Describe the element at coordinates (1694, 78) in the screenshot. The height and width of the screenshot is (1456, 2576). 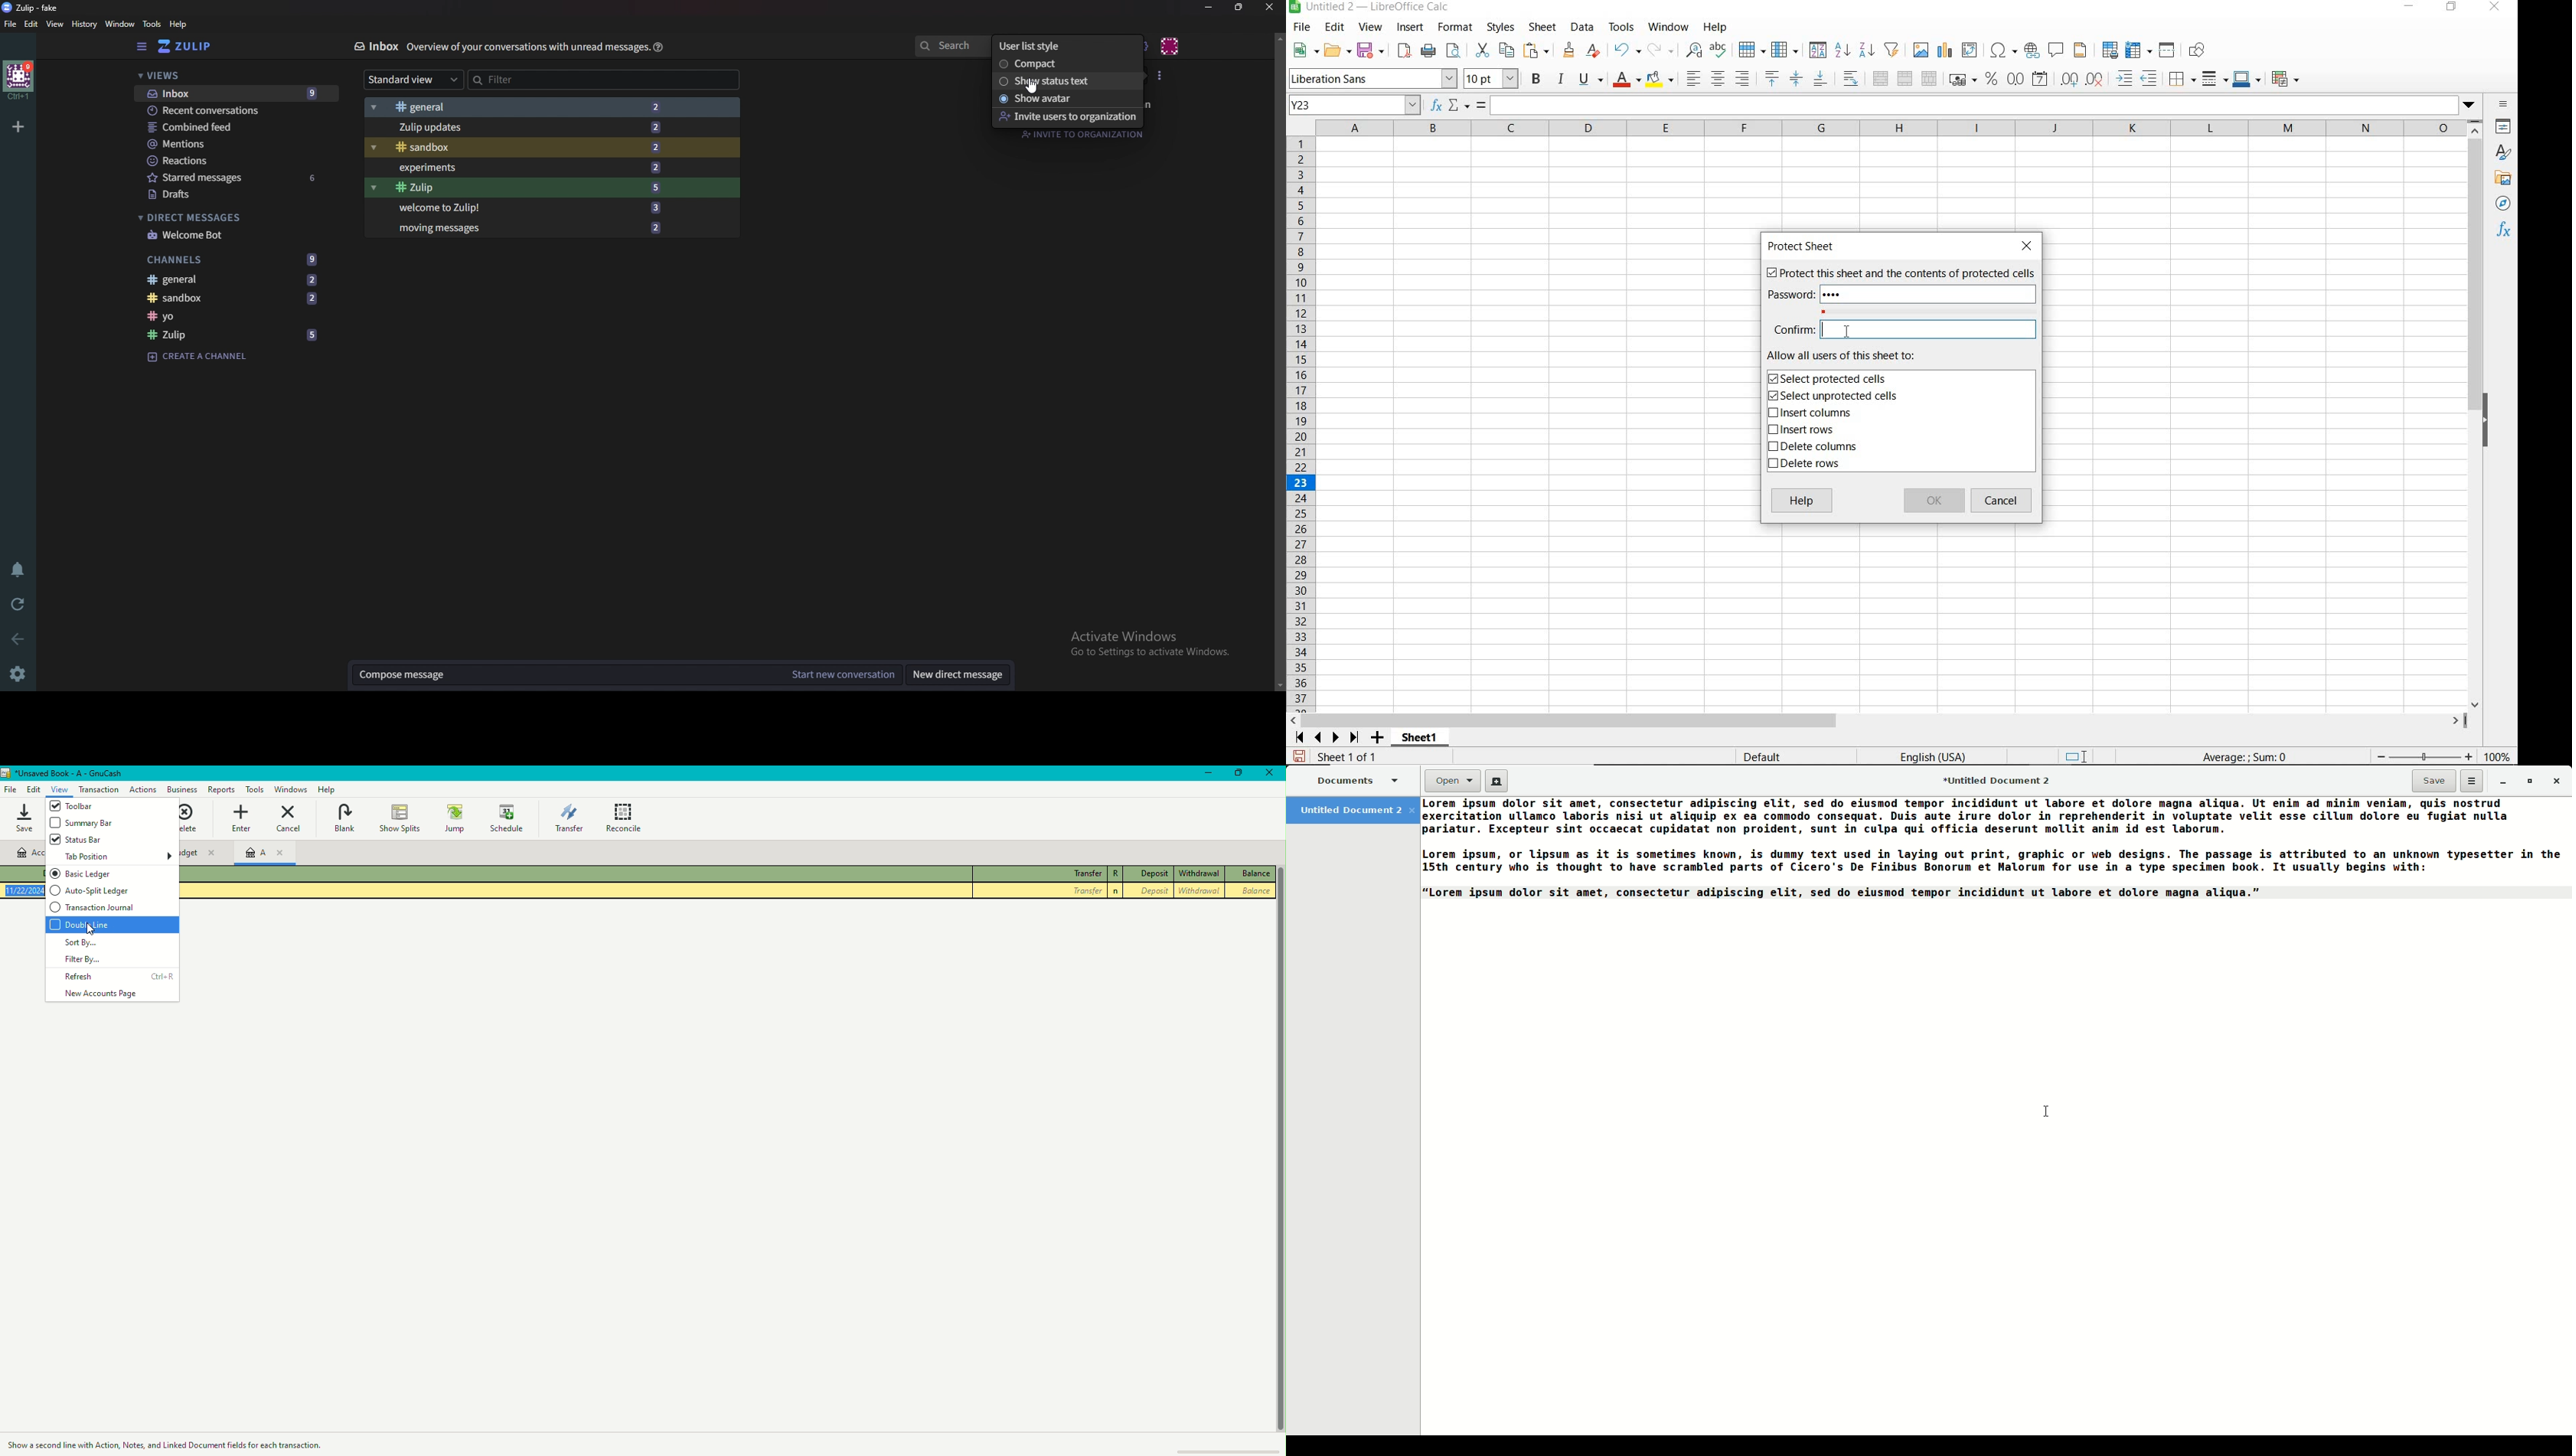
I see `ALIGN LEFT` at that location.